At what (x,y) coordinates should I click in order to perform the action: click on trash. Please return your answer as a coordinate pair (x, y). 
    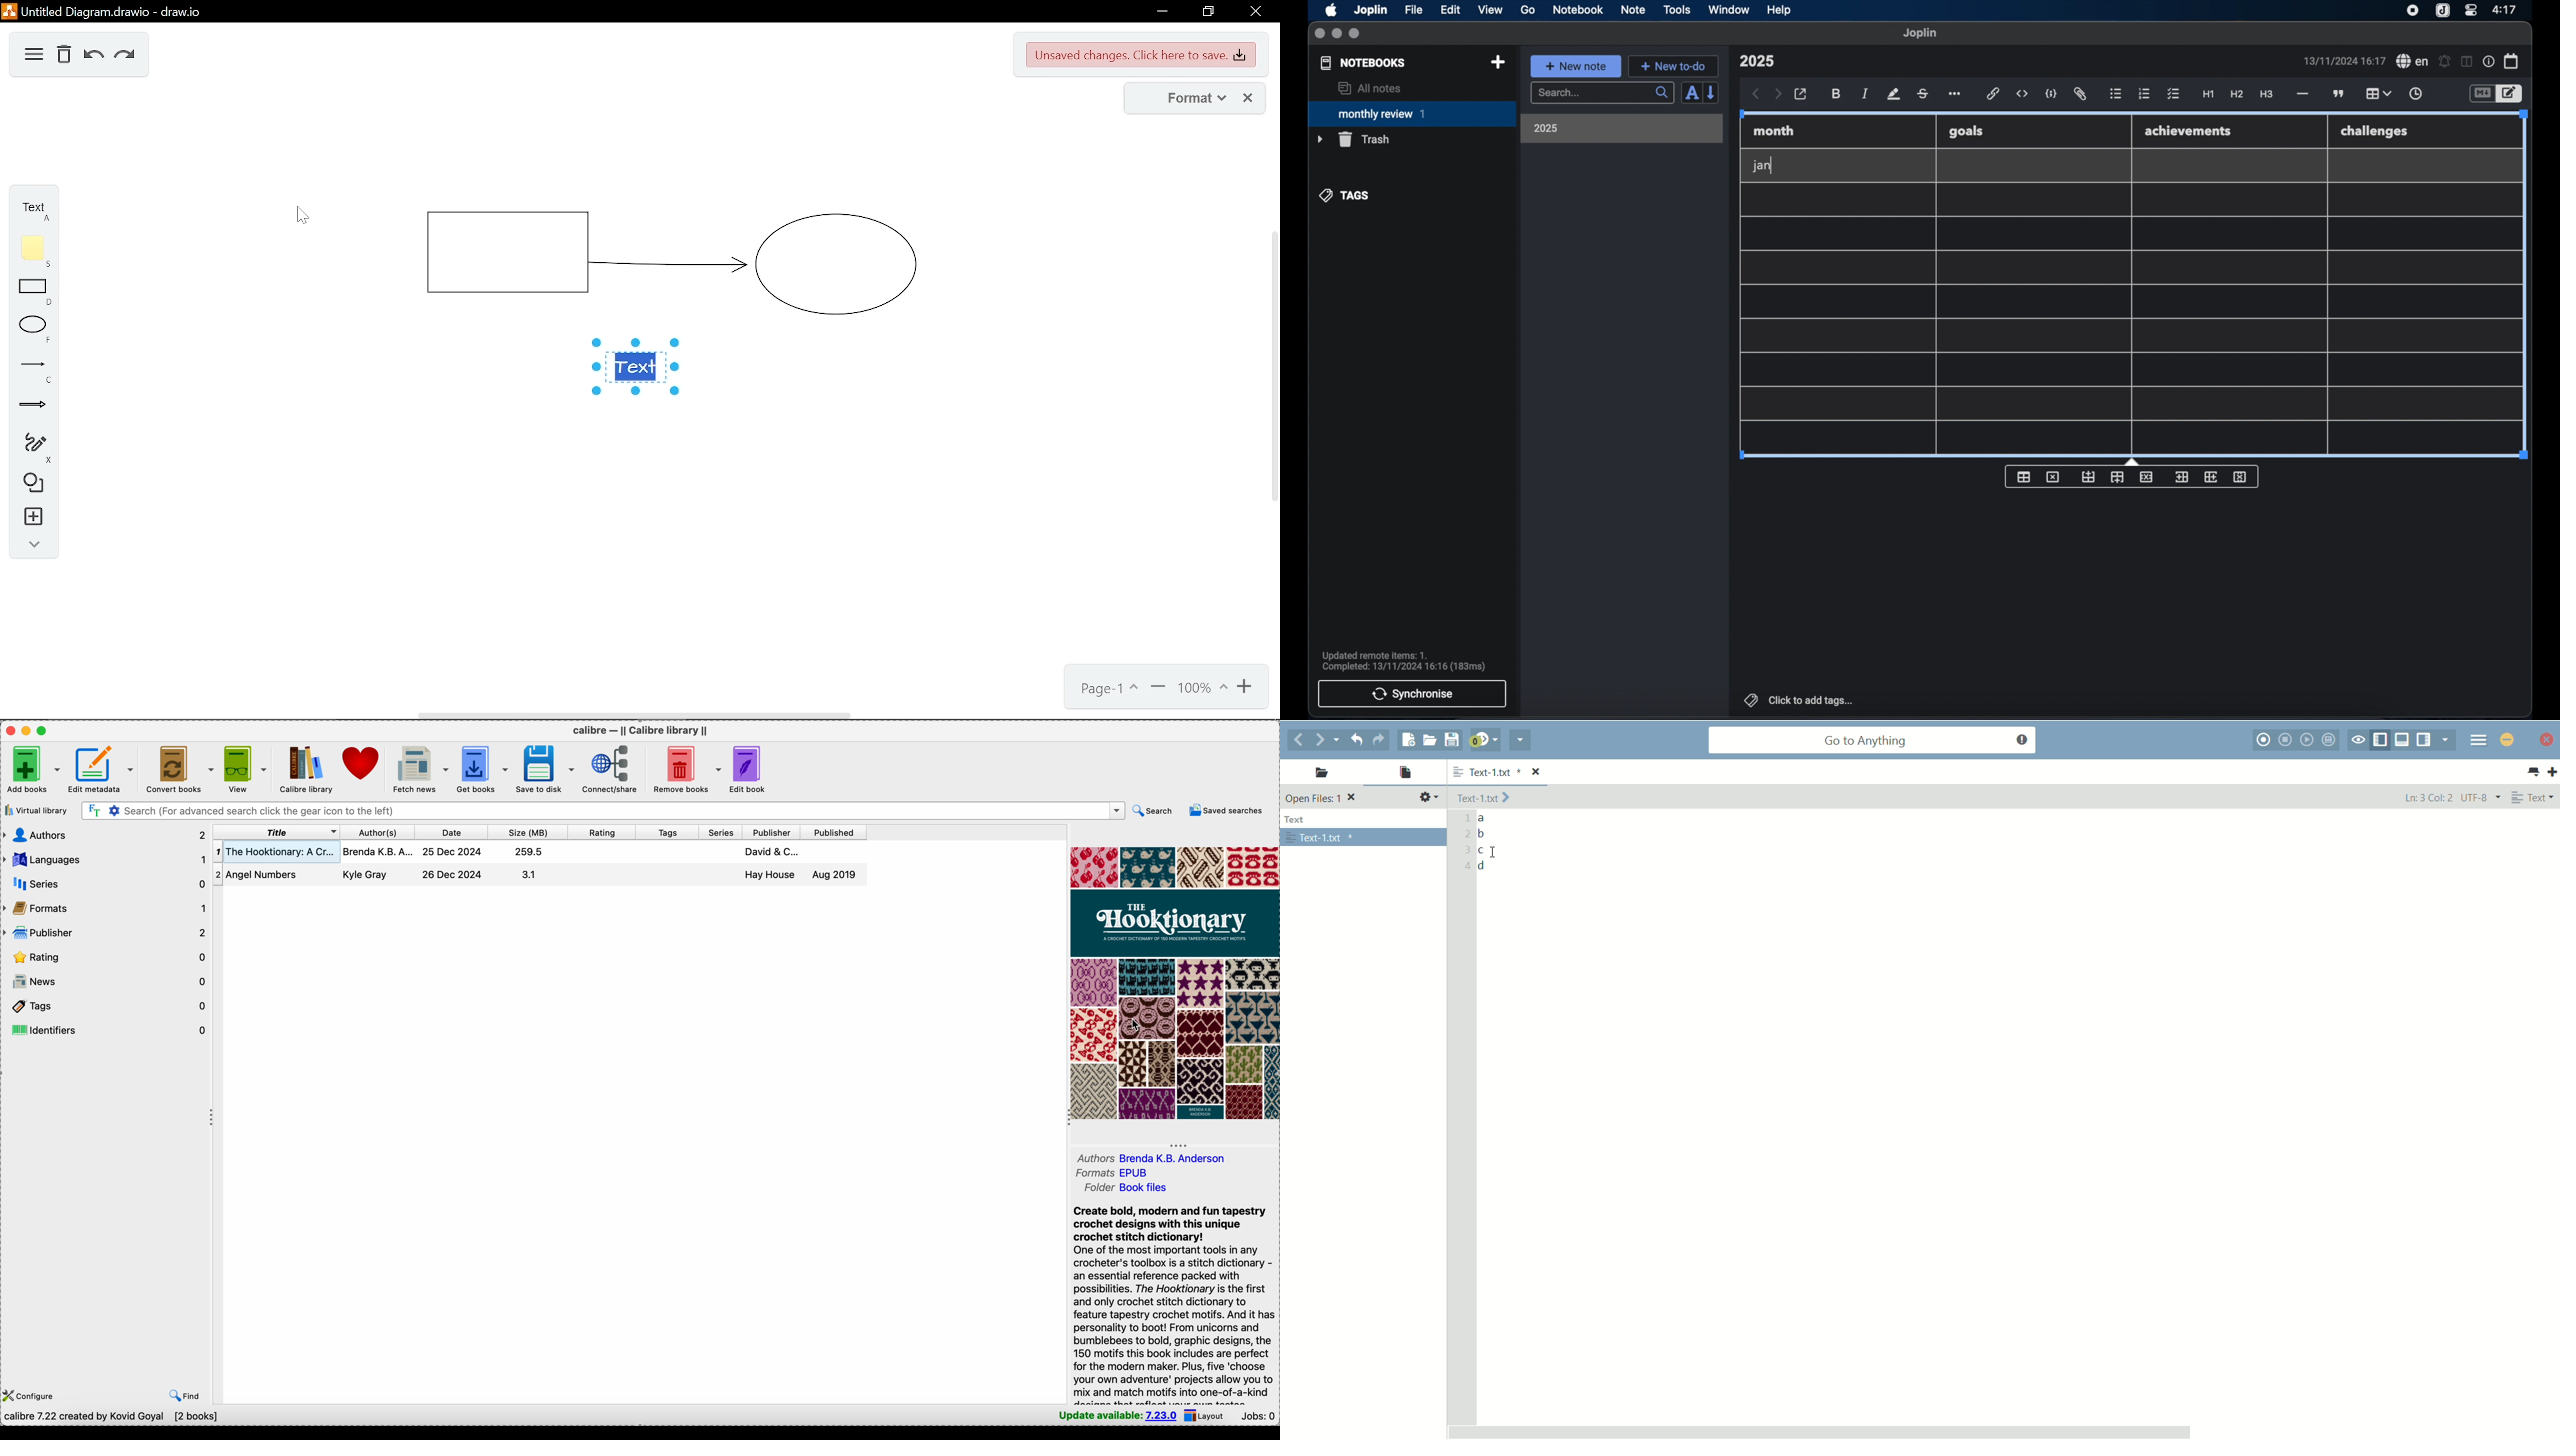
    Looking at the image, I should click on (1353, 139).